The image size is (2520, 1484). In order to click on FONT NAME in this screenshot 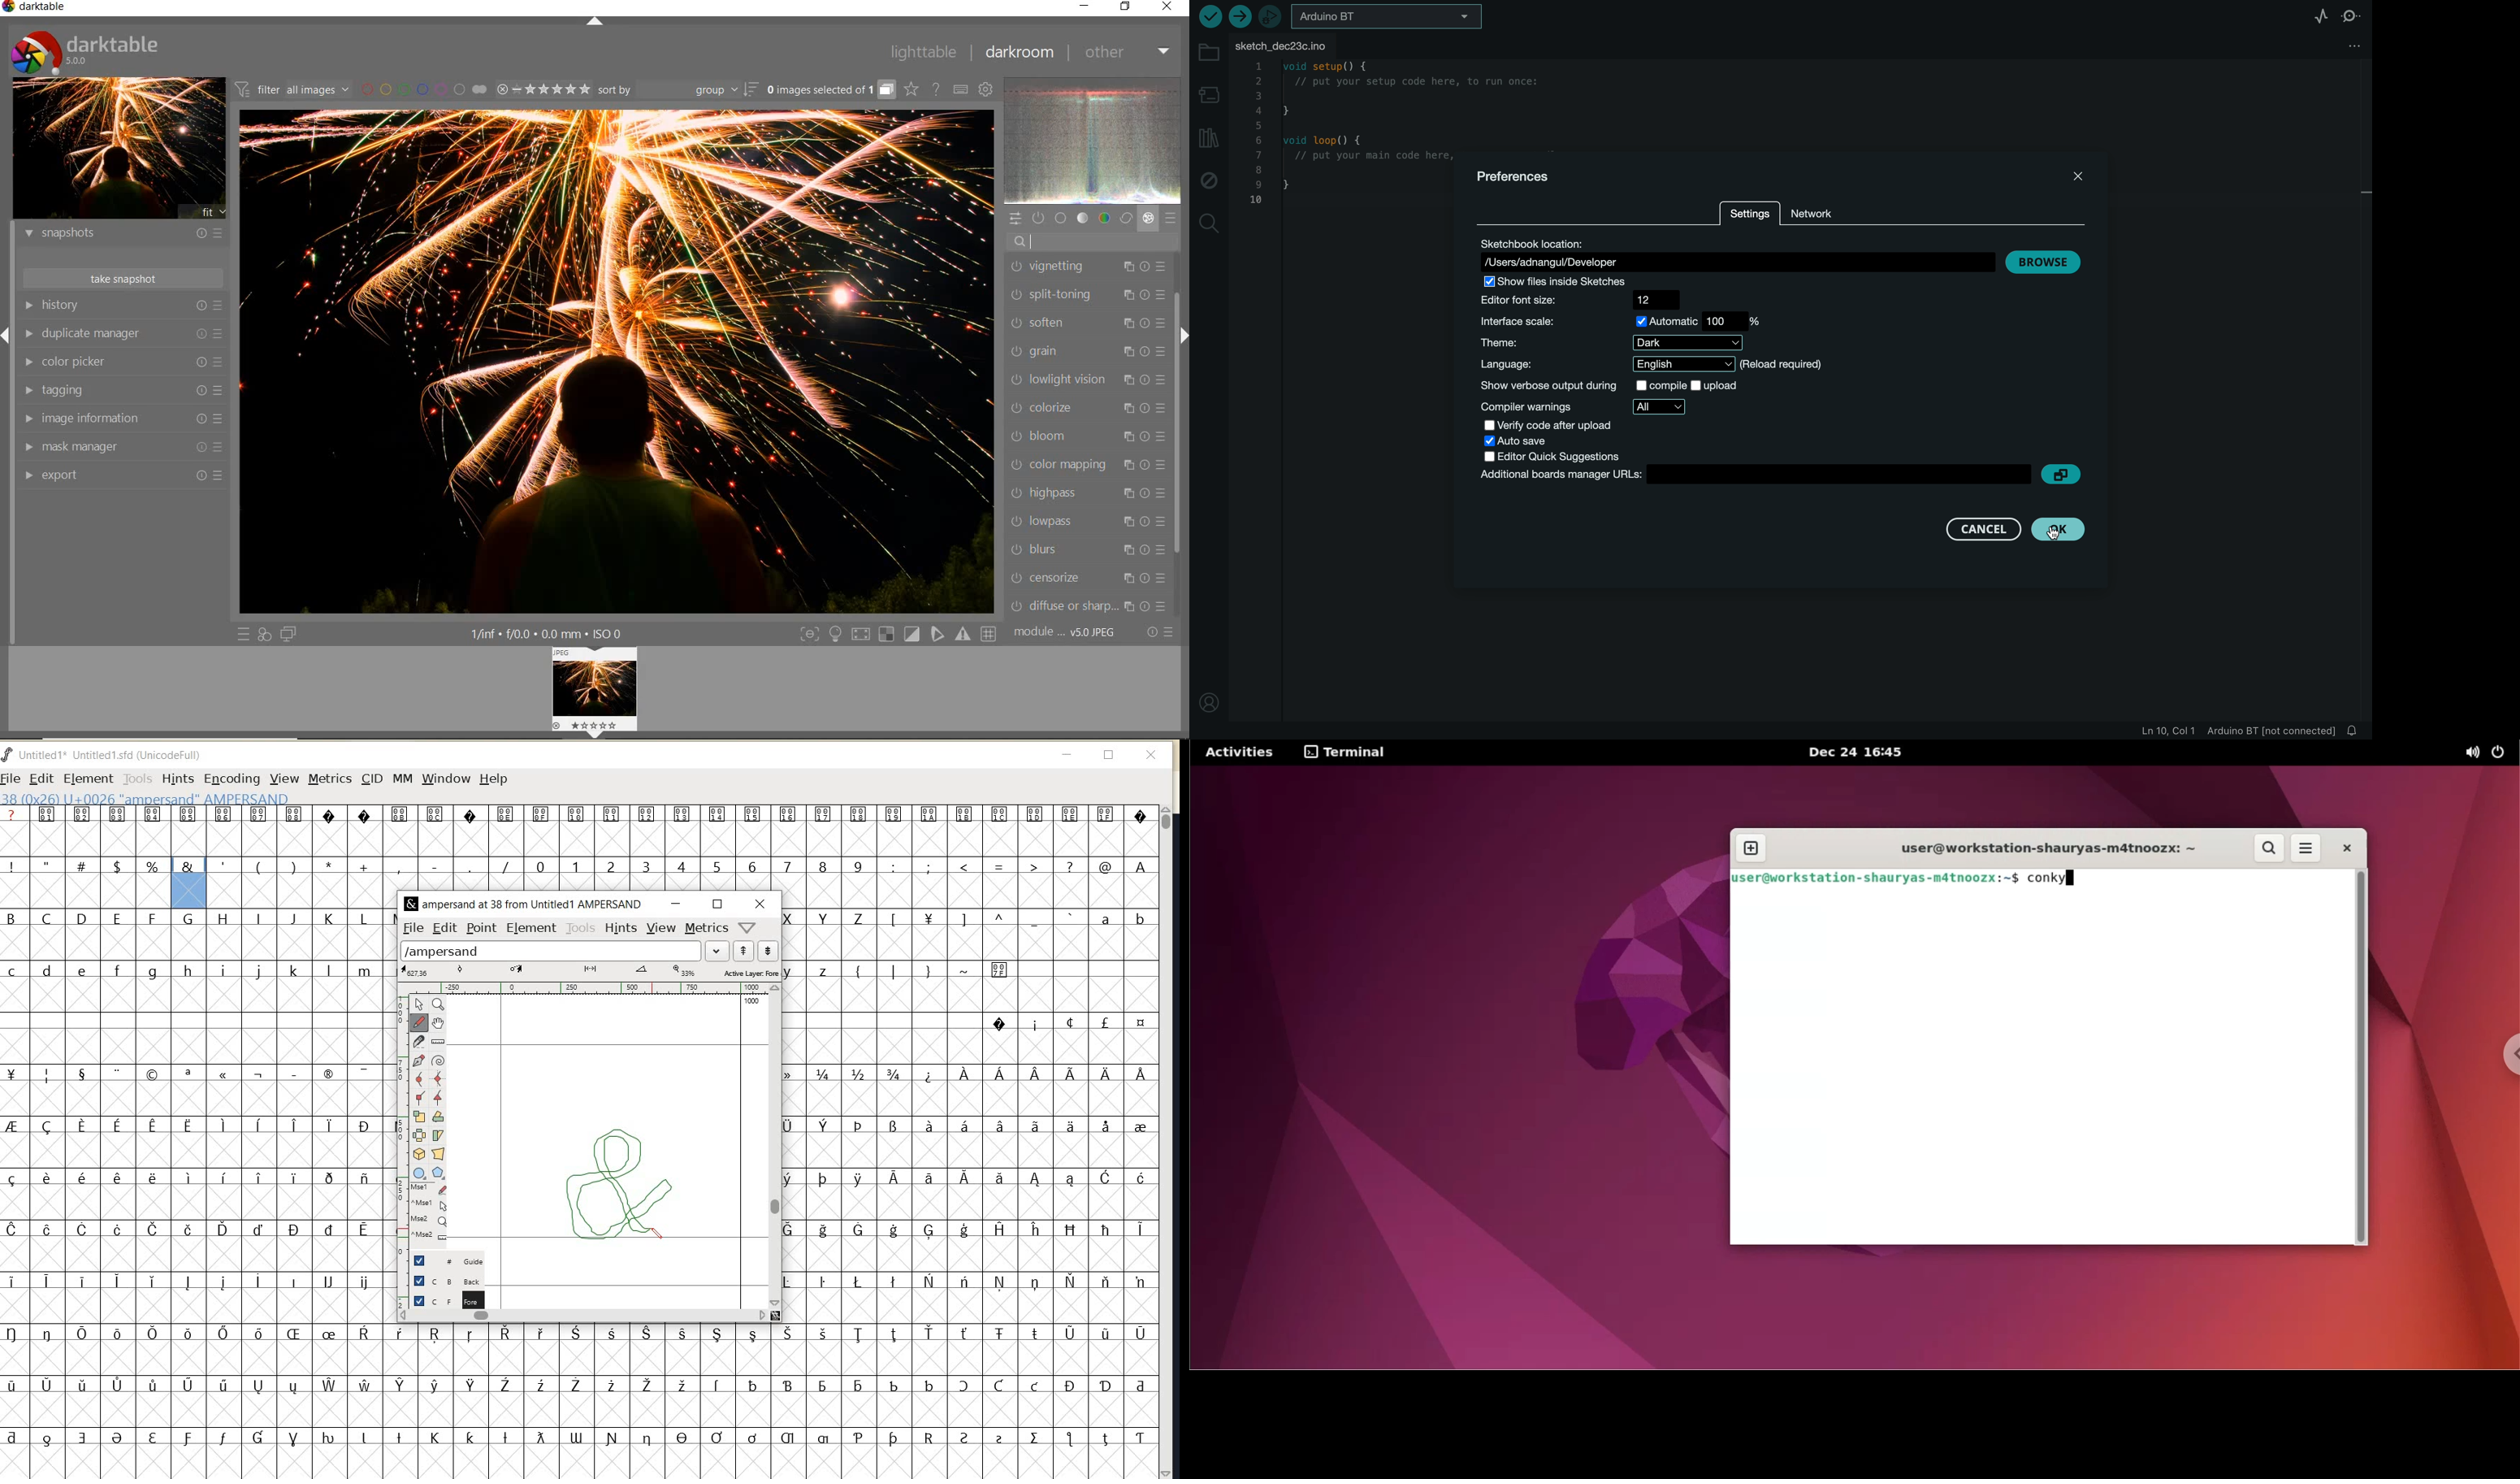, I will do `click(109, 755)`.